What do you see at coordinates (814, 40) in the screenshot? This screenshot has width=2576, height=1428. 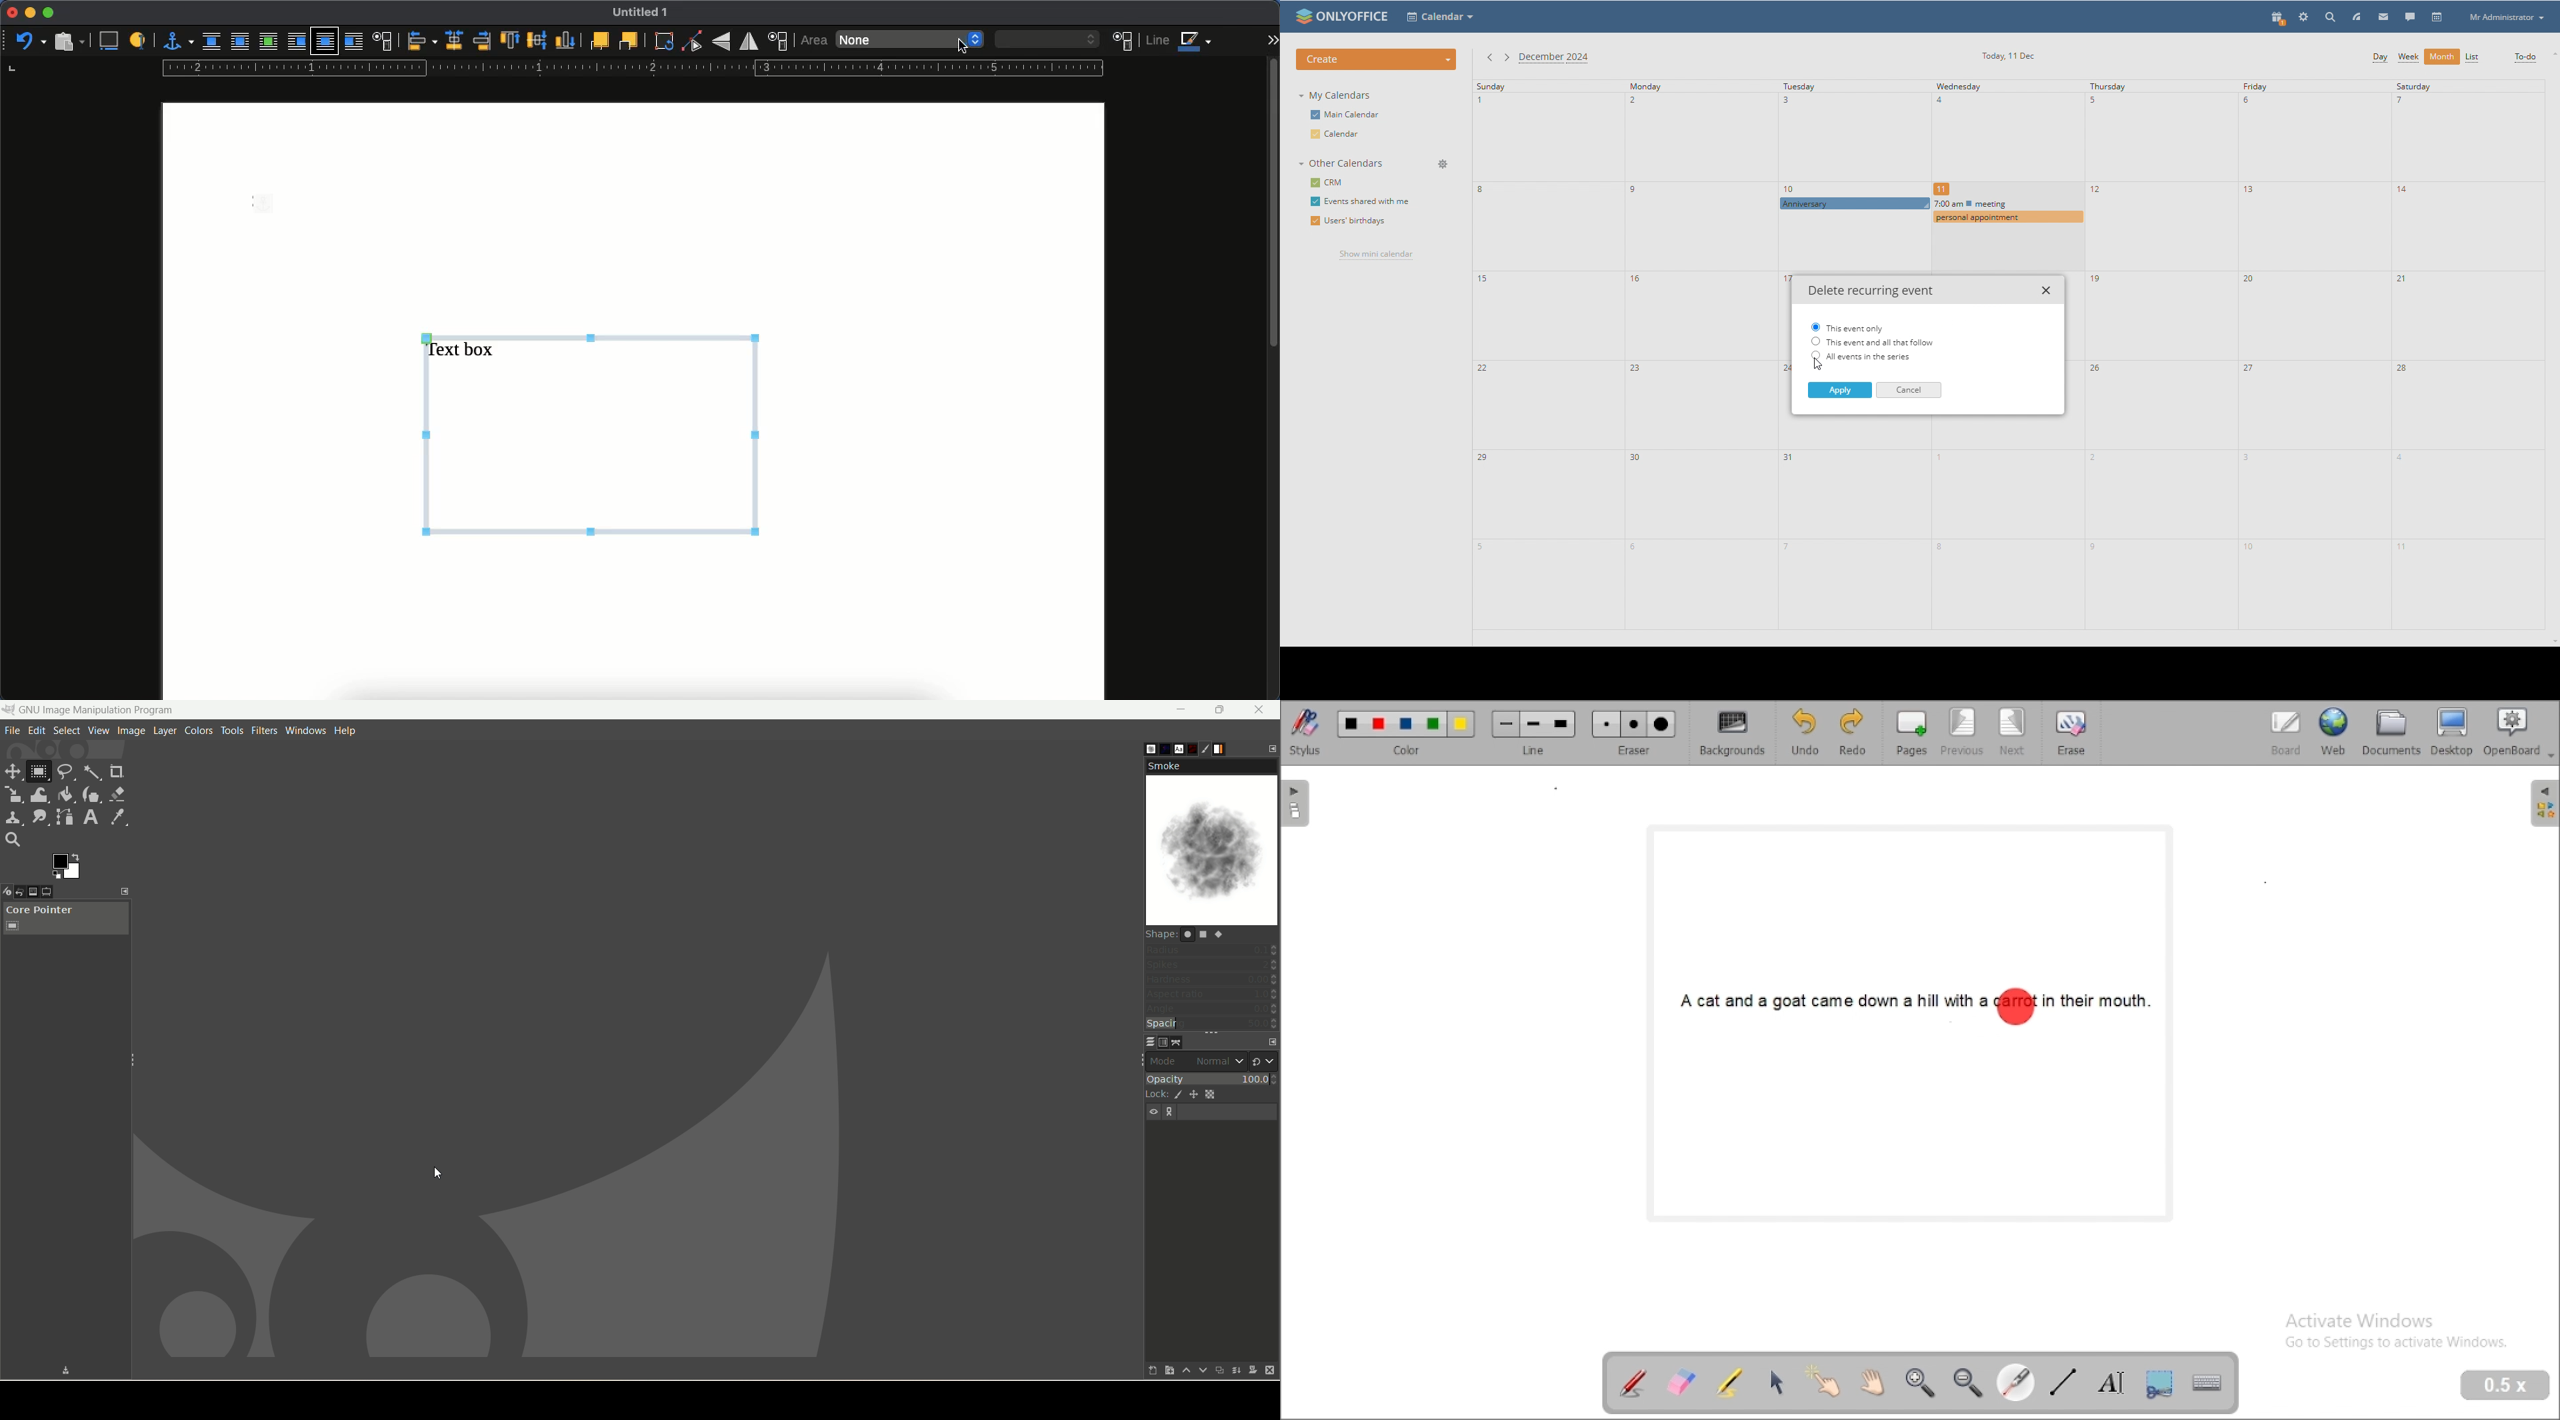 I see `area` at bounding box center [814, 40].